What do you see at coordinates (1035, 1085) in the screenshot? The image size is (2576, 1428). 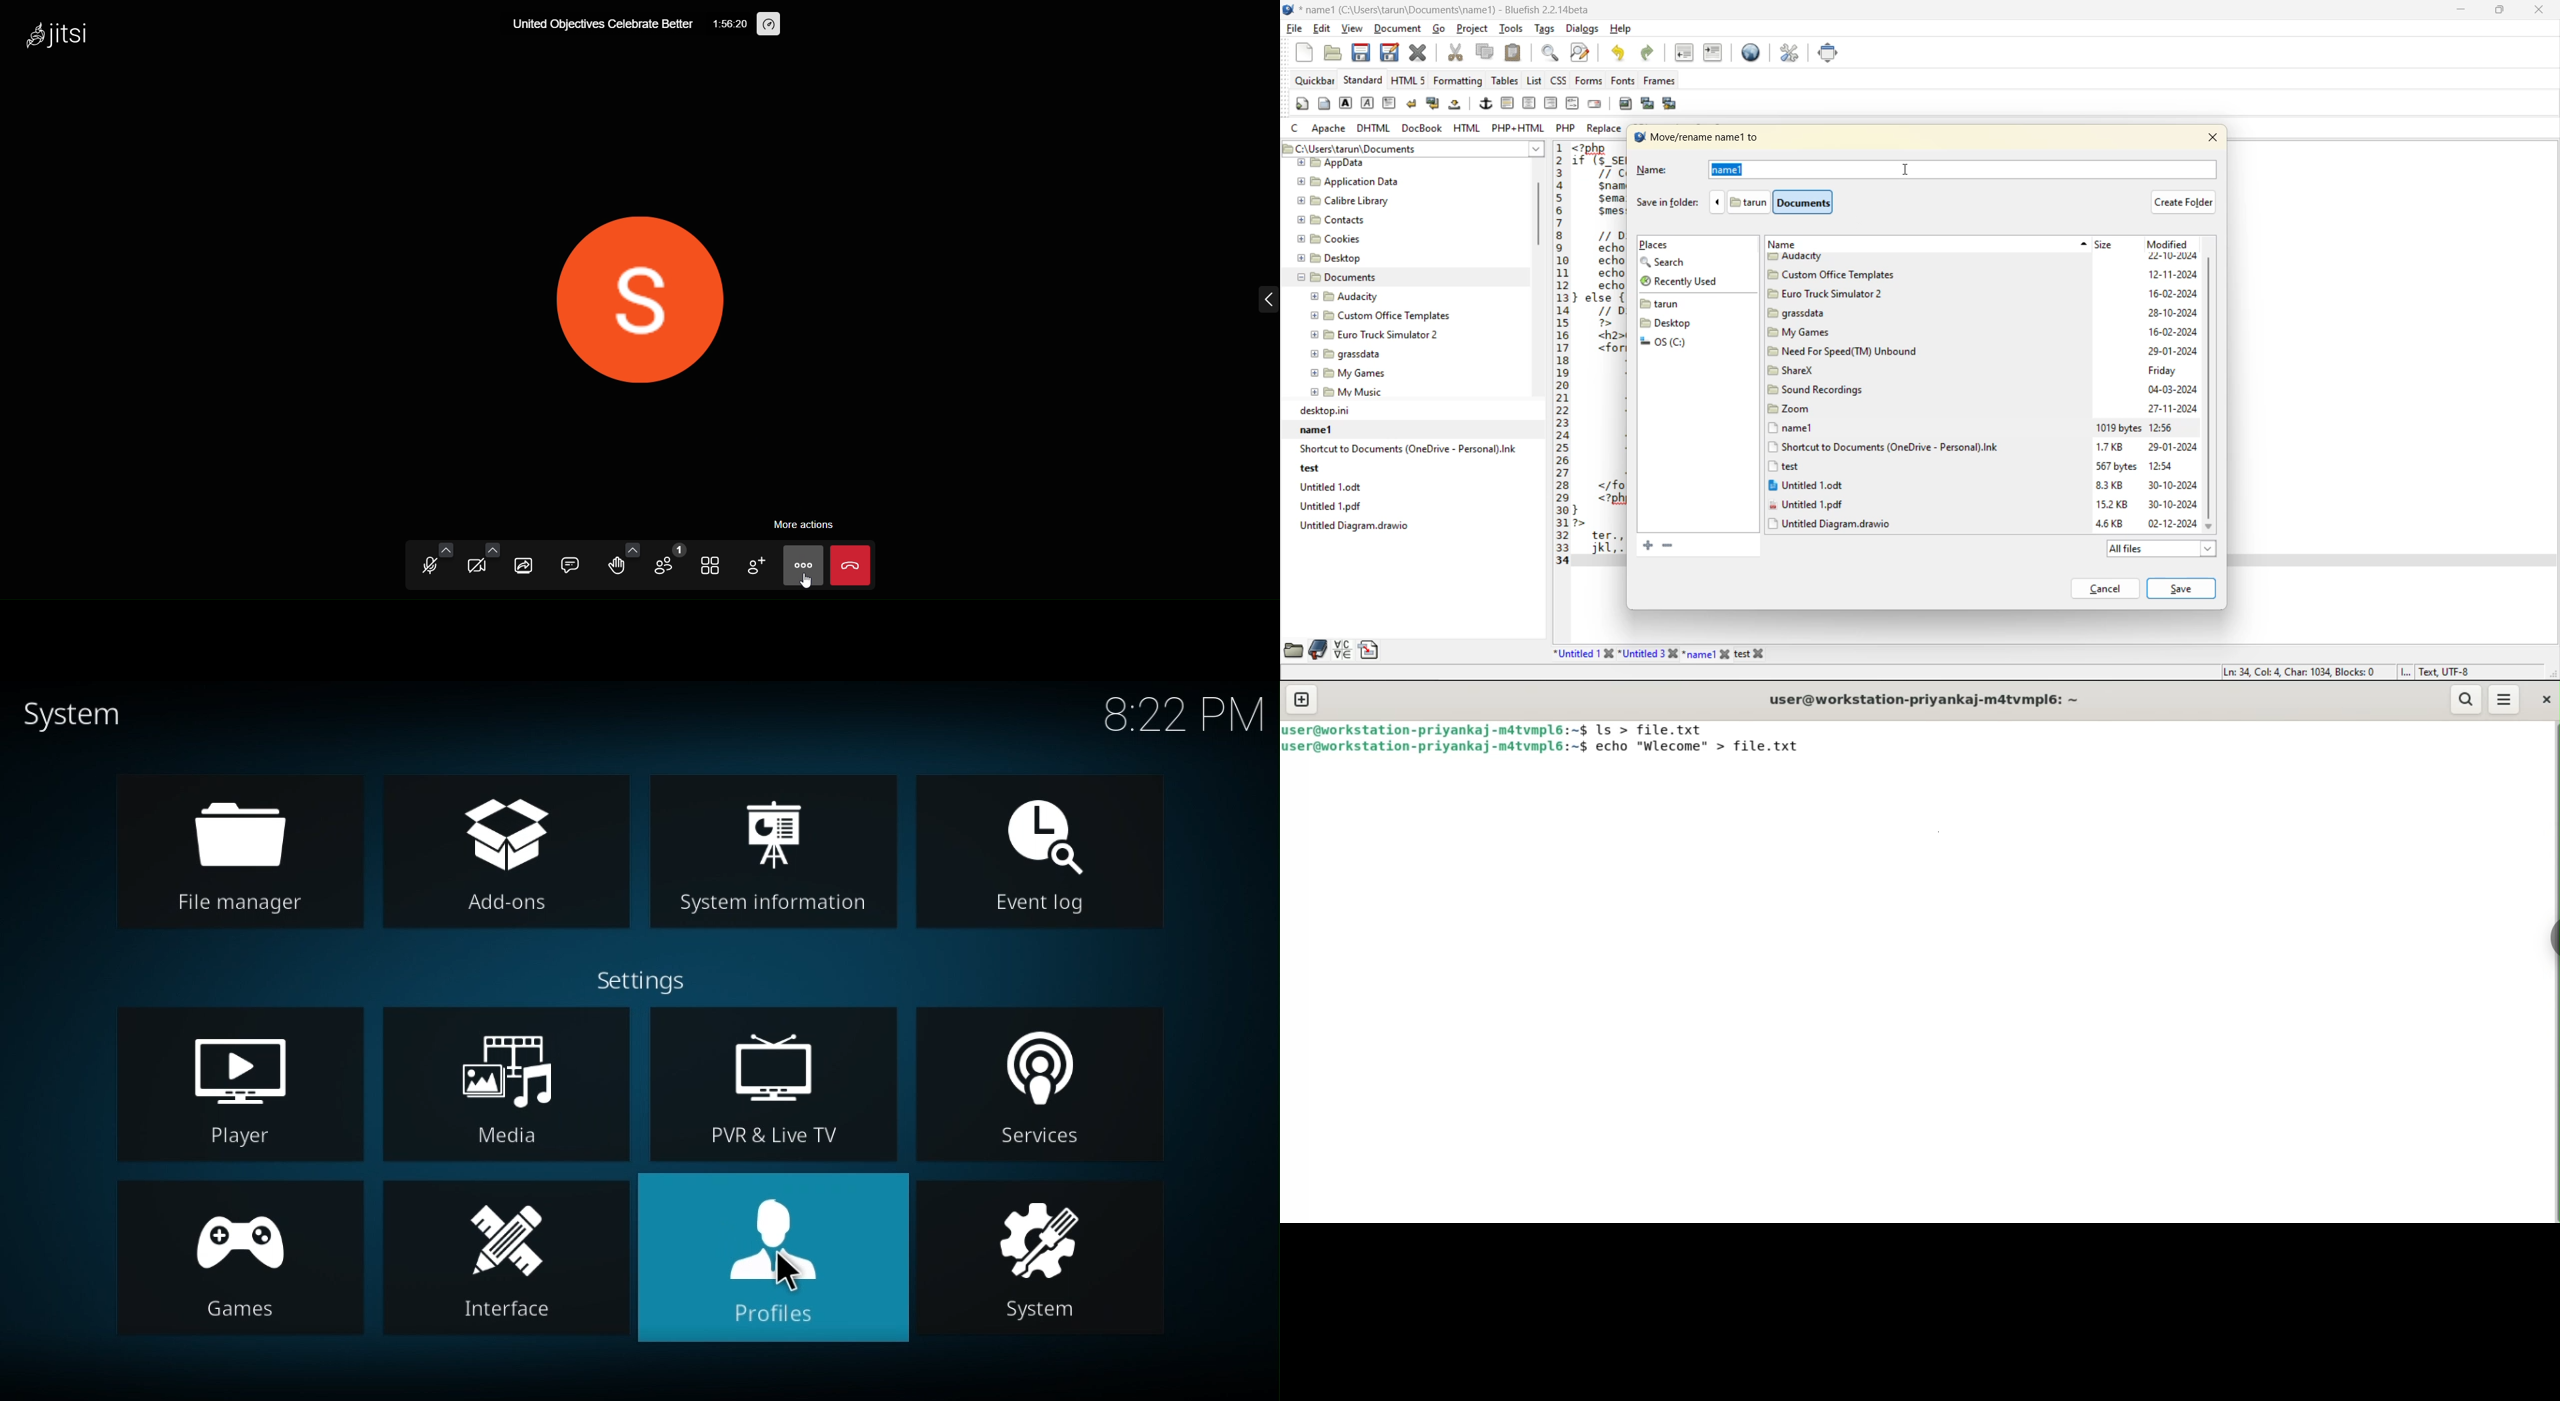 I see `services` at bounding box center [1035, 1085].